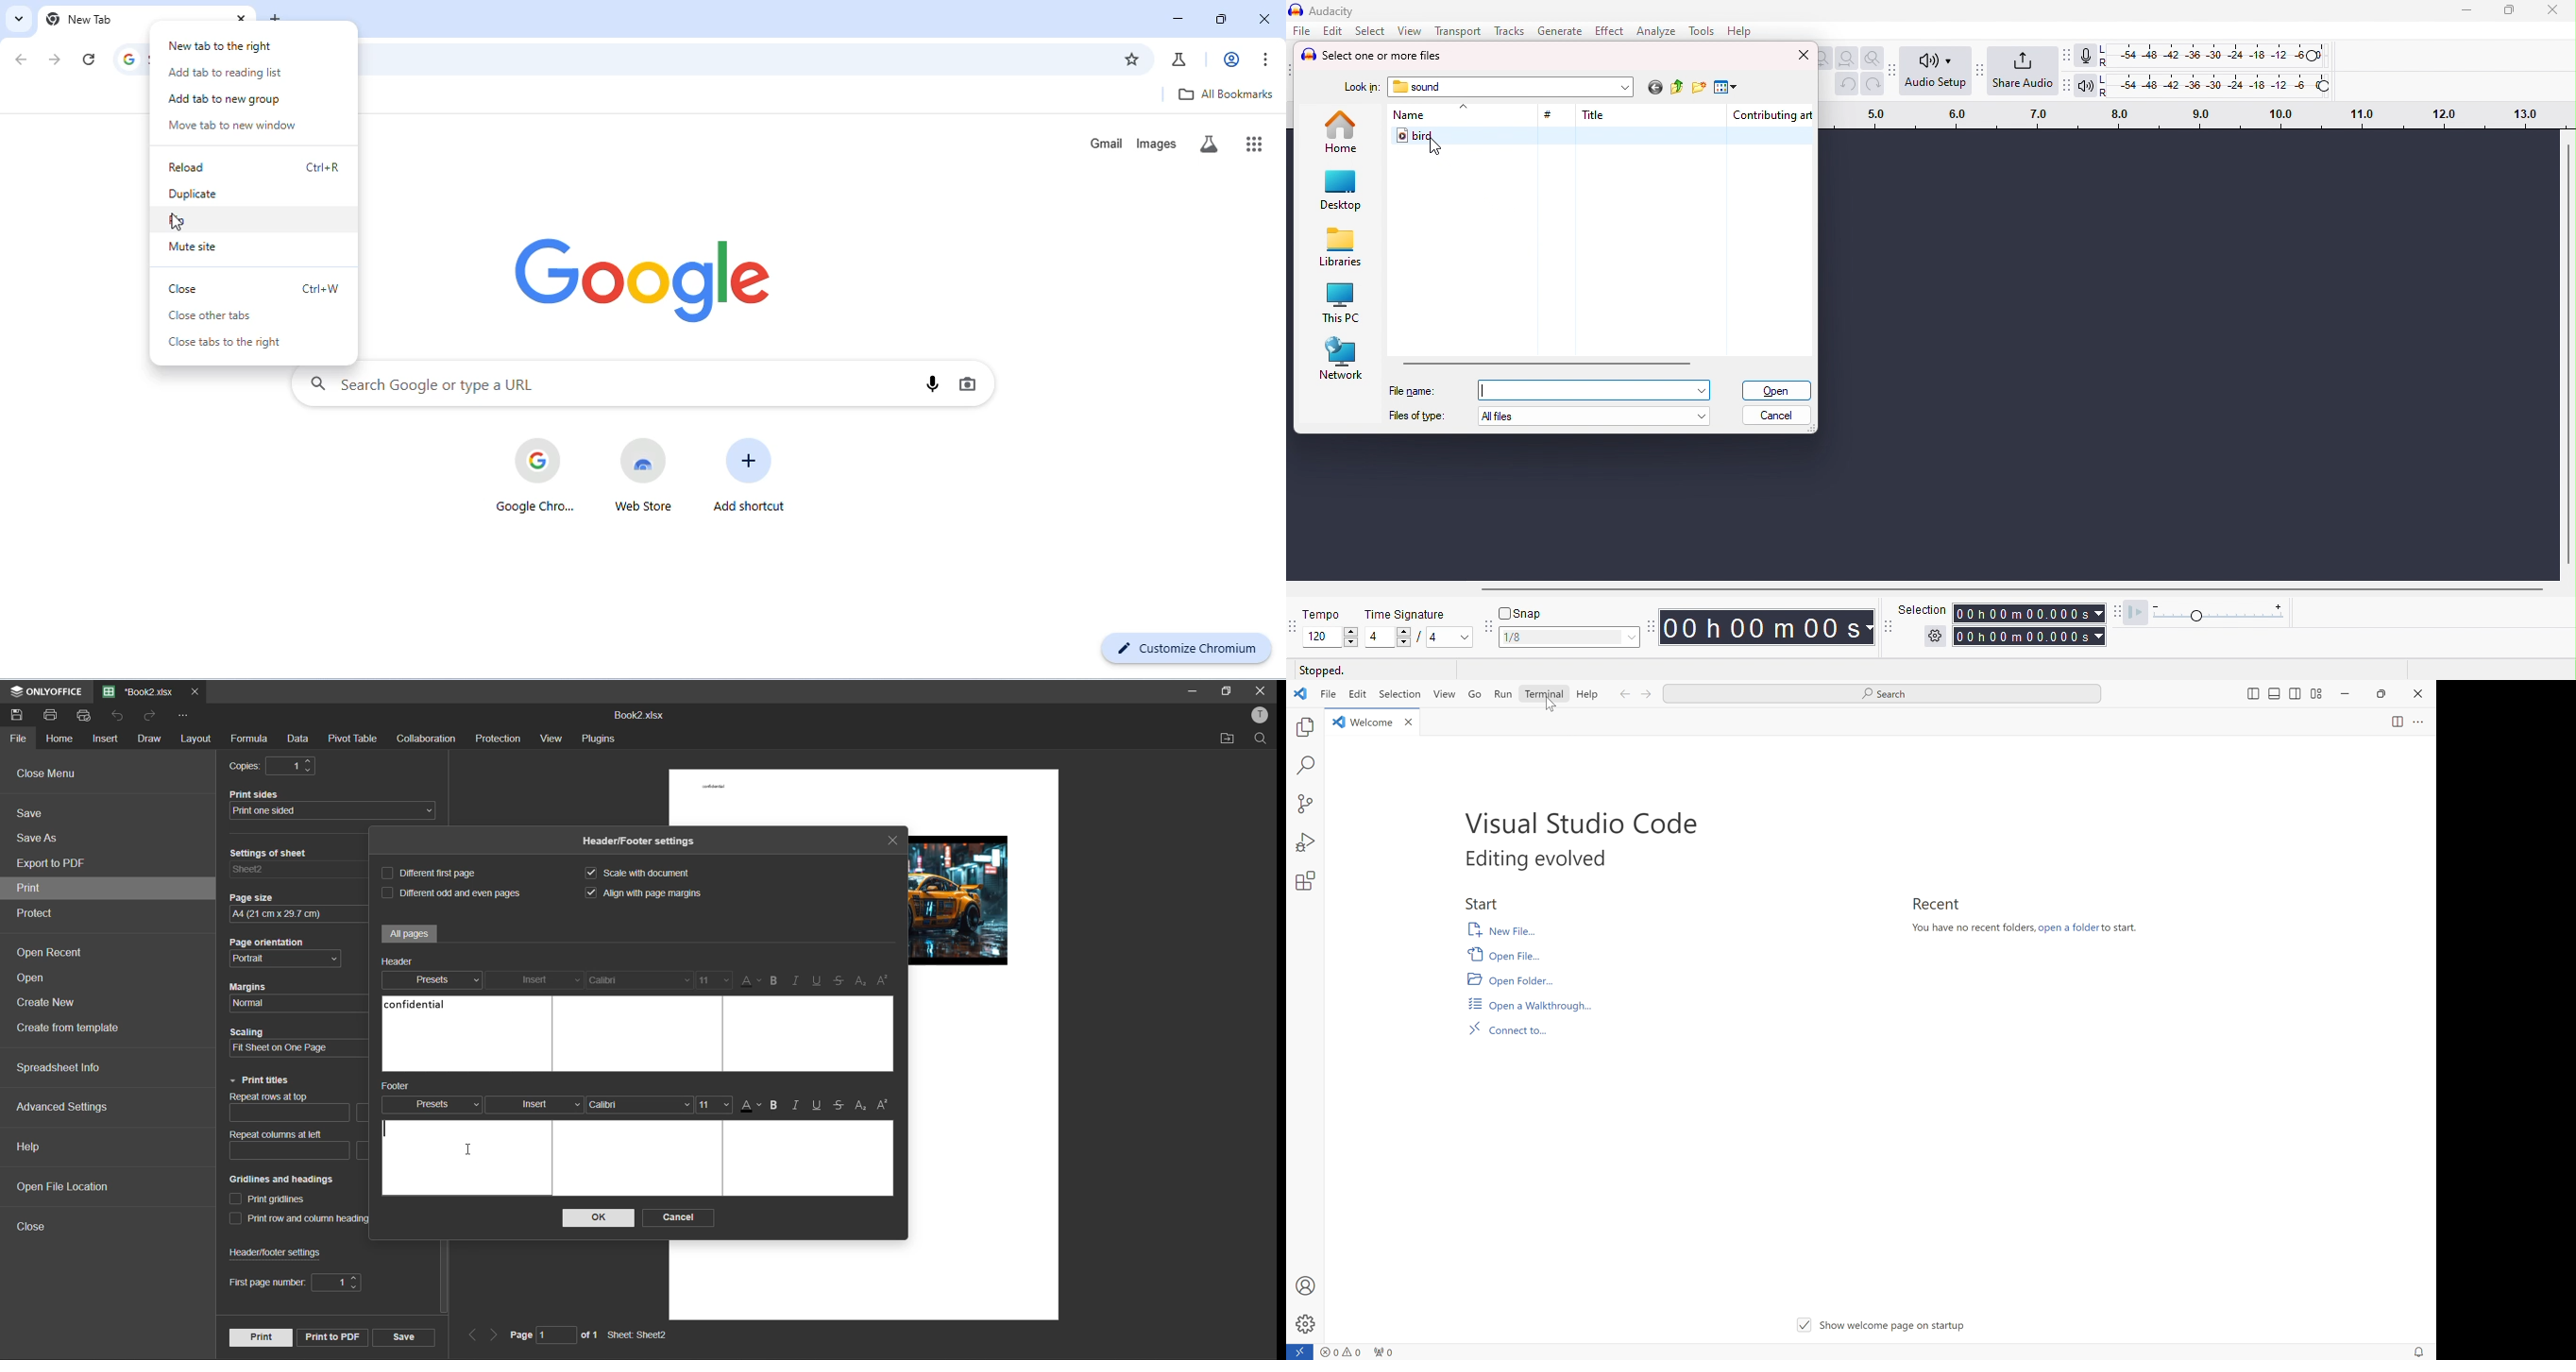  What do you see at coordinates (239, 17) in the screenshot?
I see `close` at bounding box center [239, 17].